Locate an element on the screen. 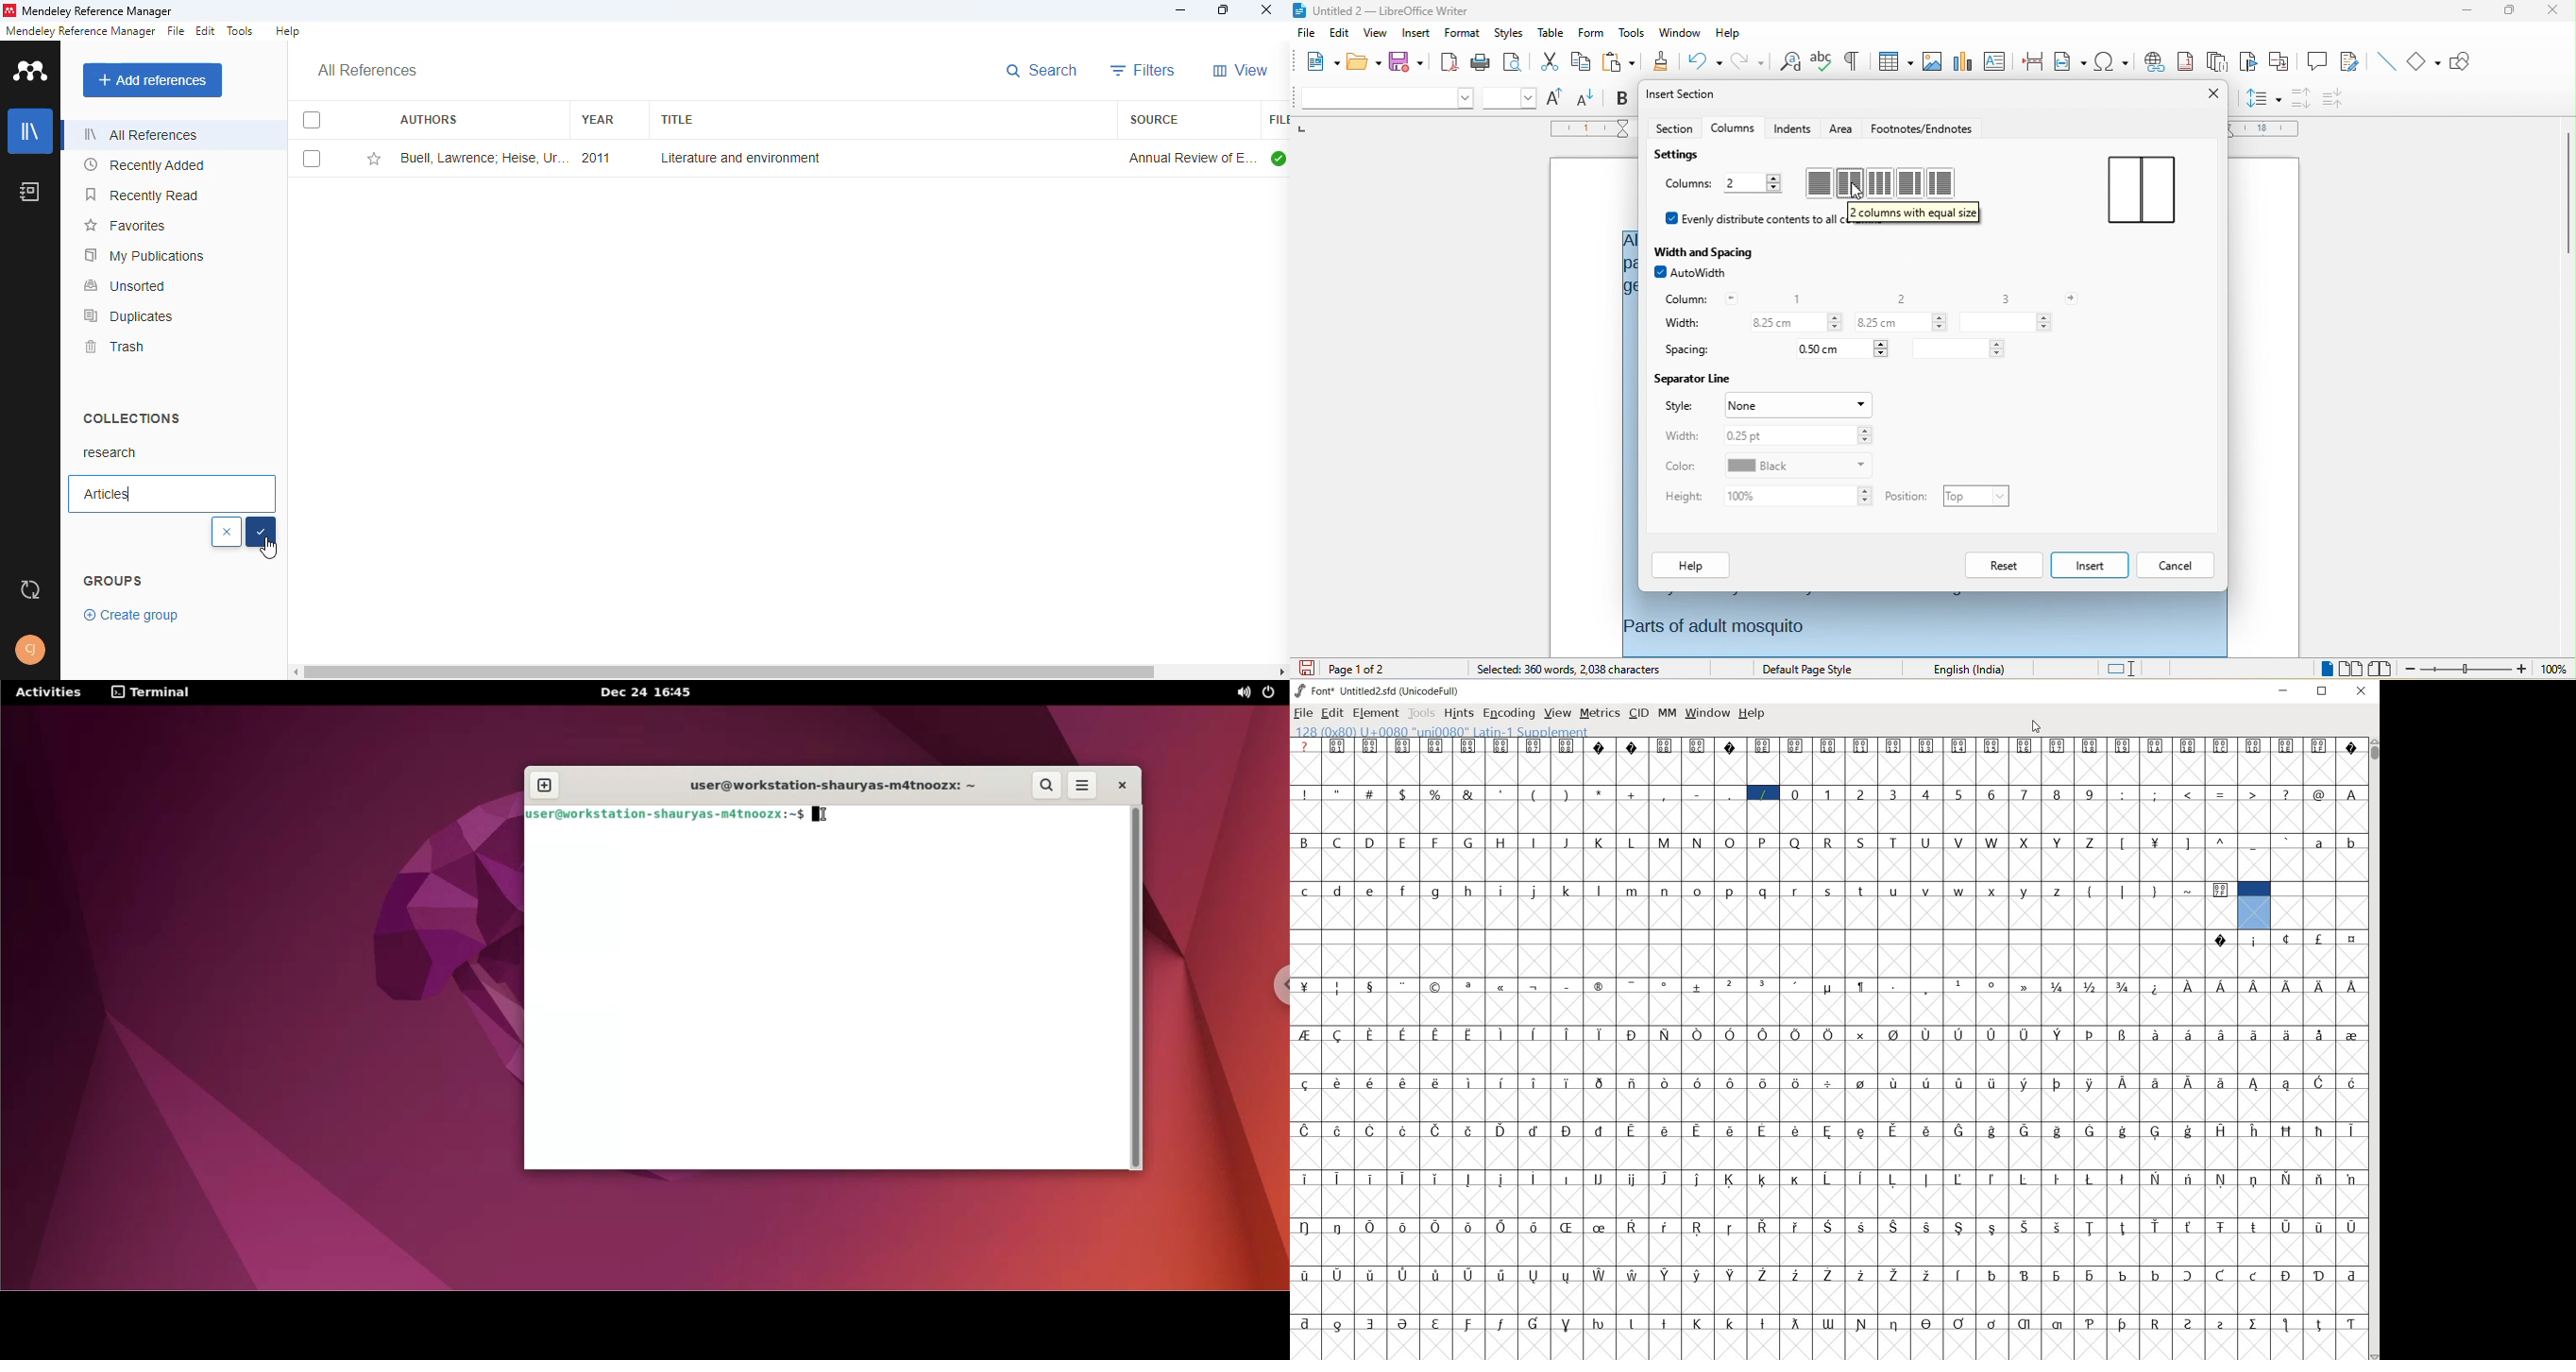 Image resolution: width=2576 pixels, height=1372 pixels. Symbol is located at coordinates (2288, 985).